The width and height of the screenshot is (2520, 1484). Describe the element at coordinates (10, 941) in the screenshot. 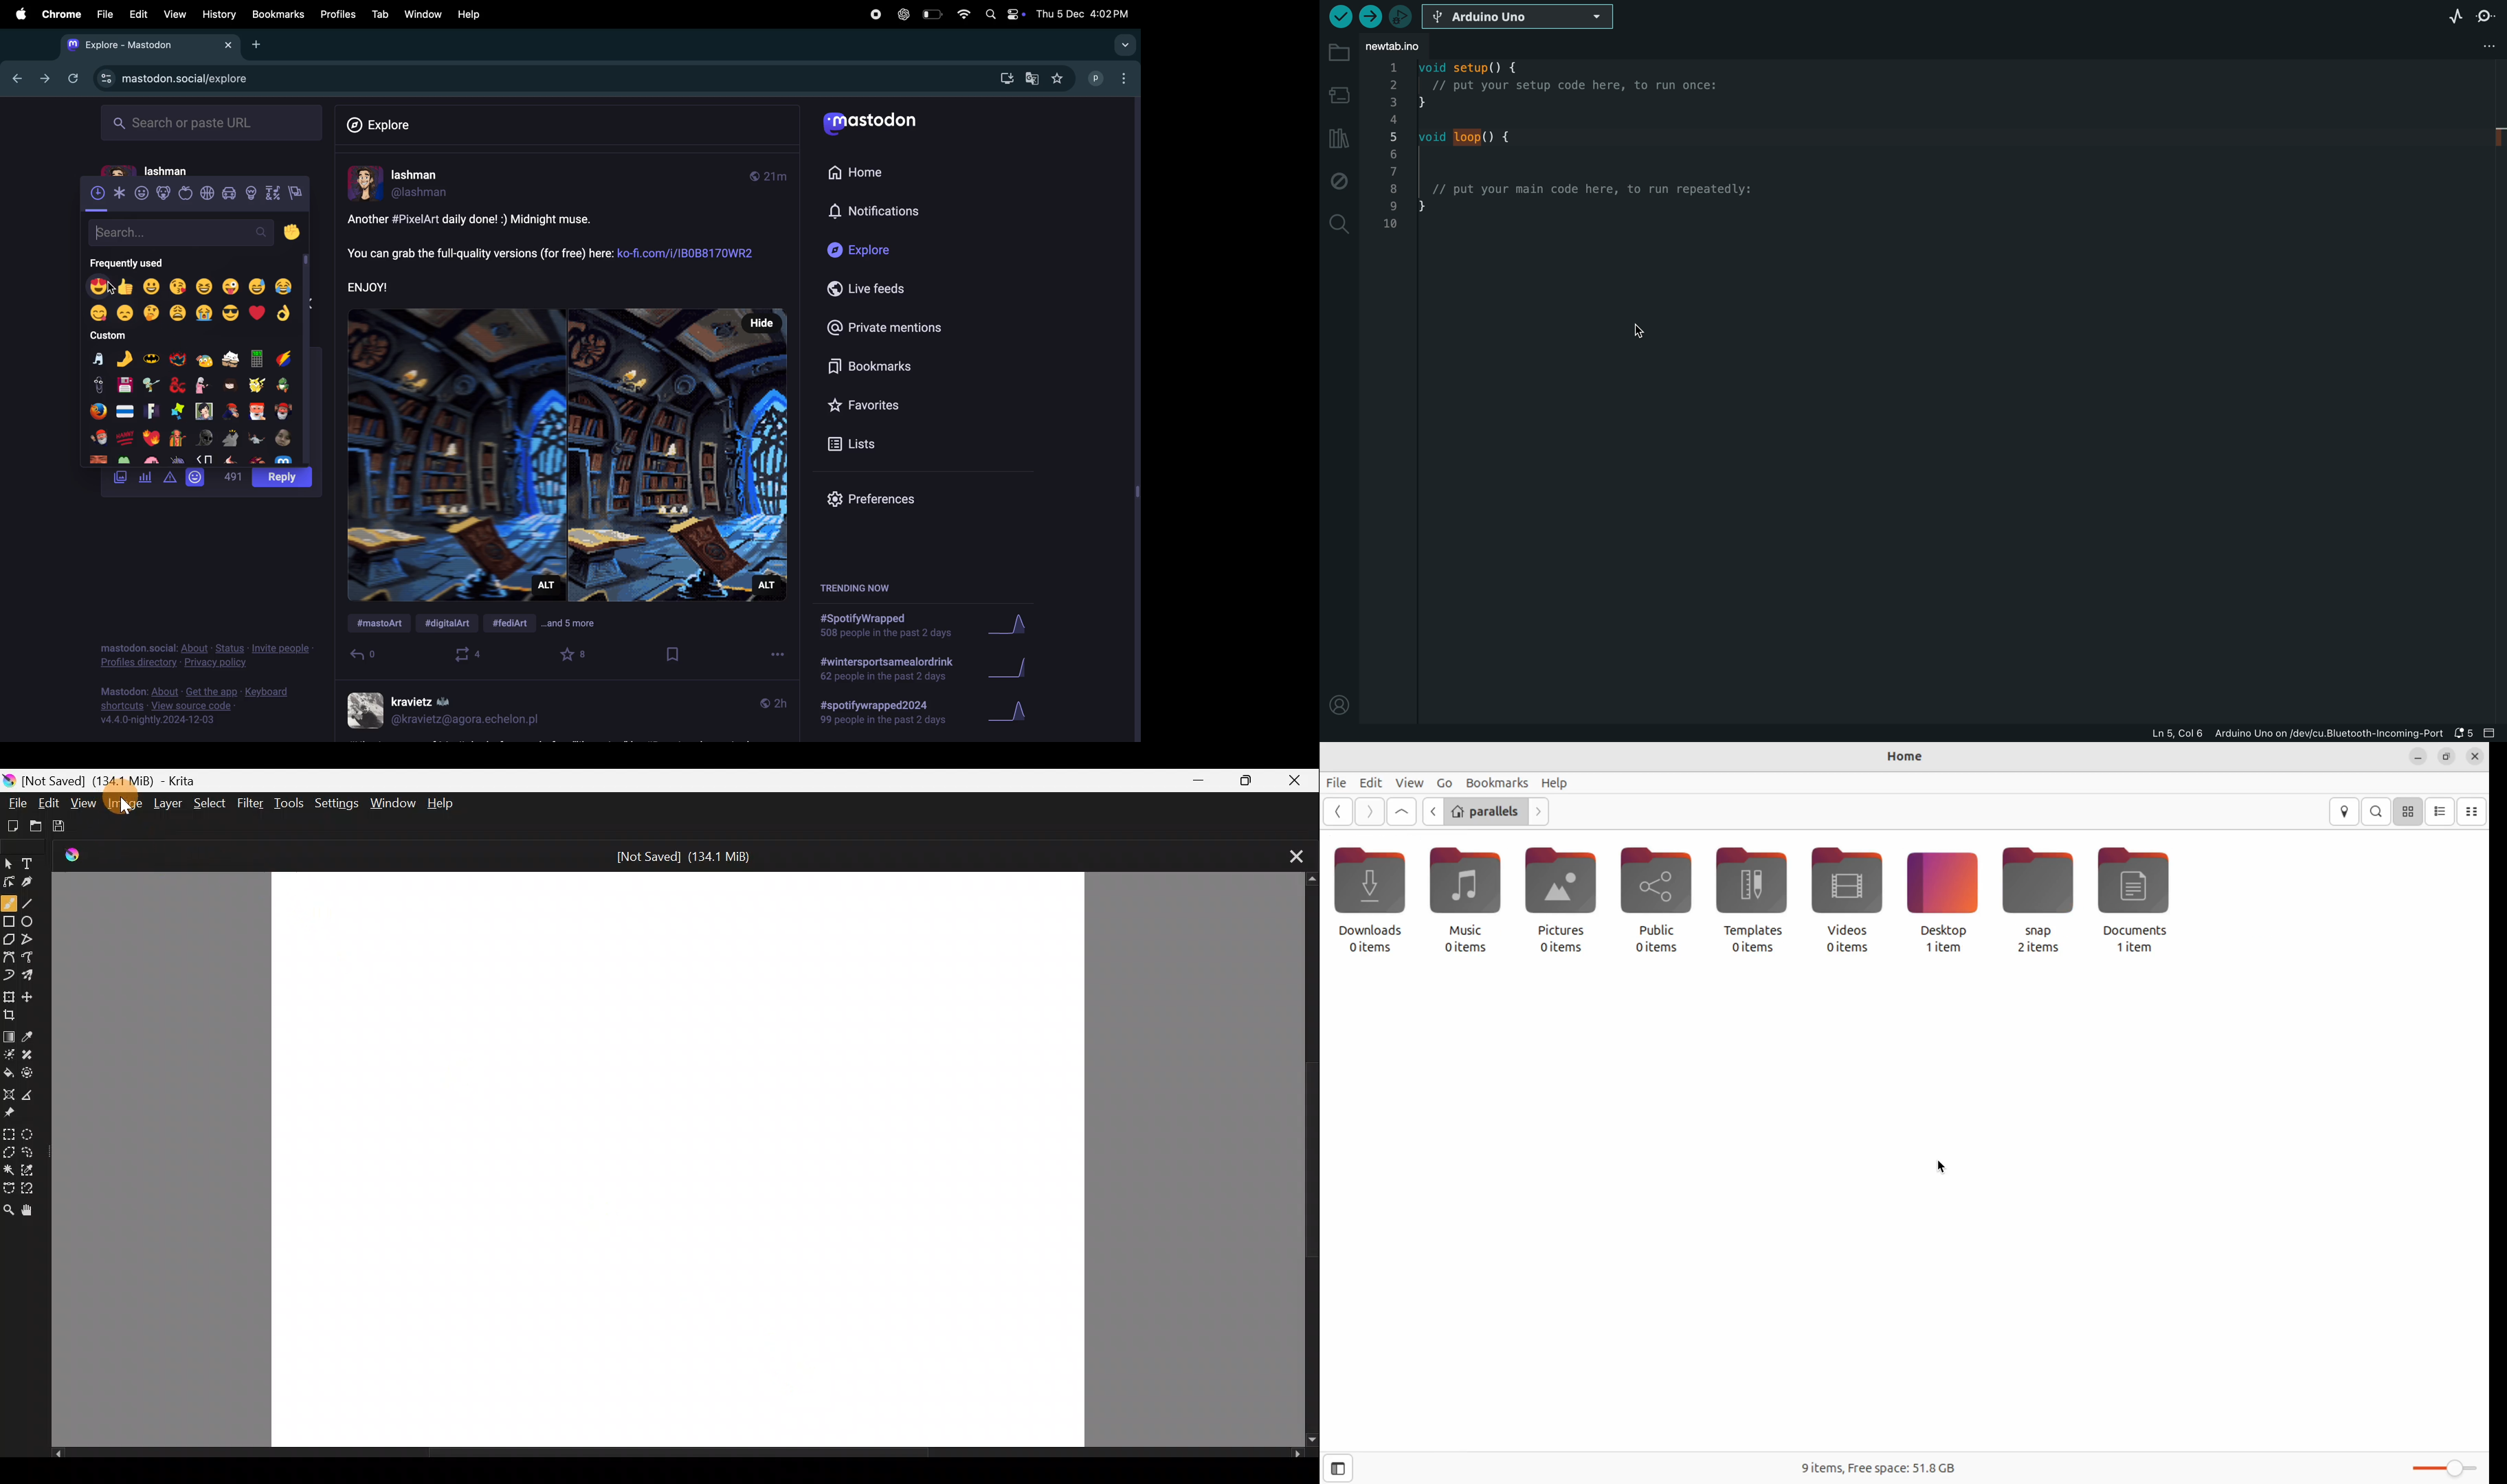

I see `Polygon tool` at that location.